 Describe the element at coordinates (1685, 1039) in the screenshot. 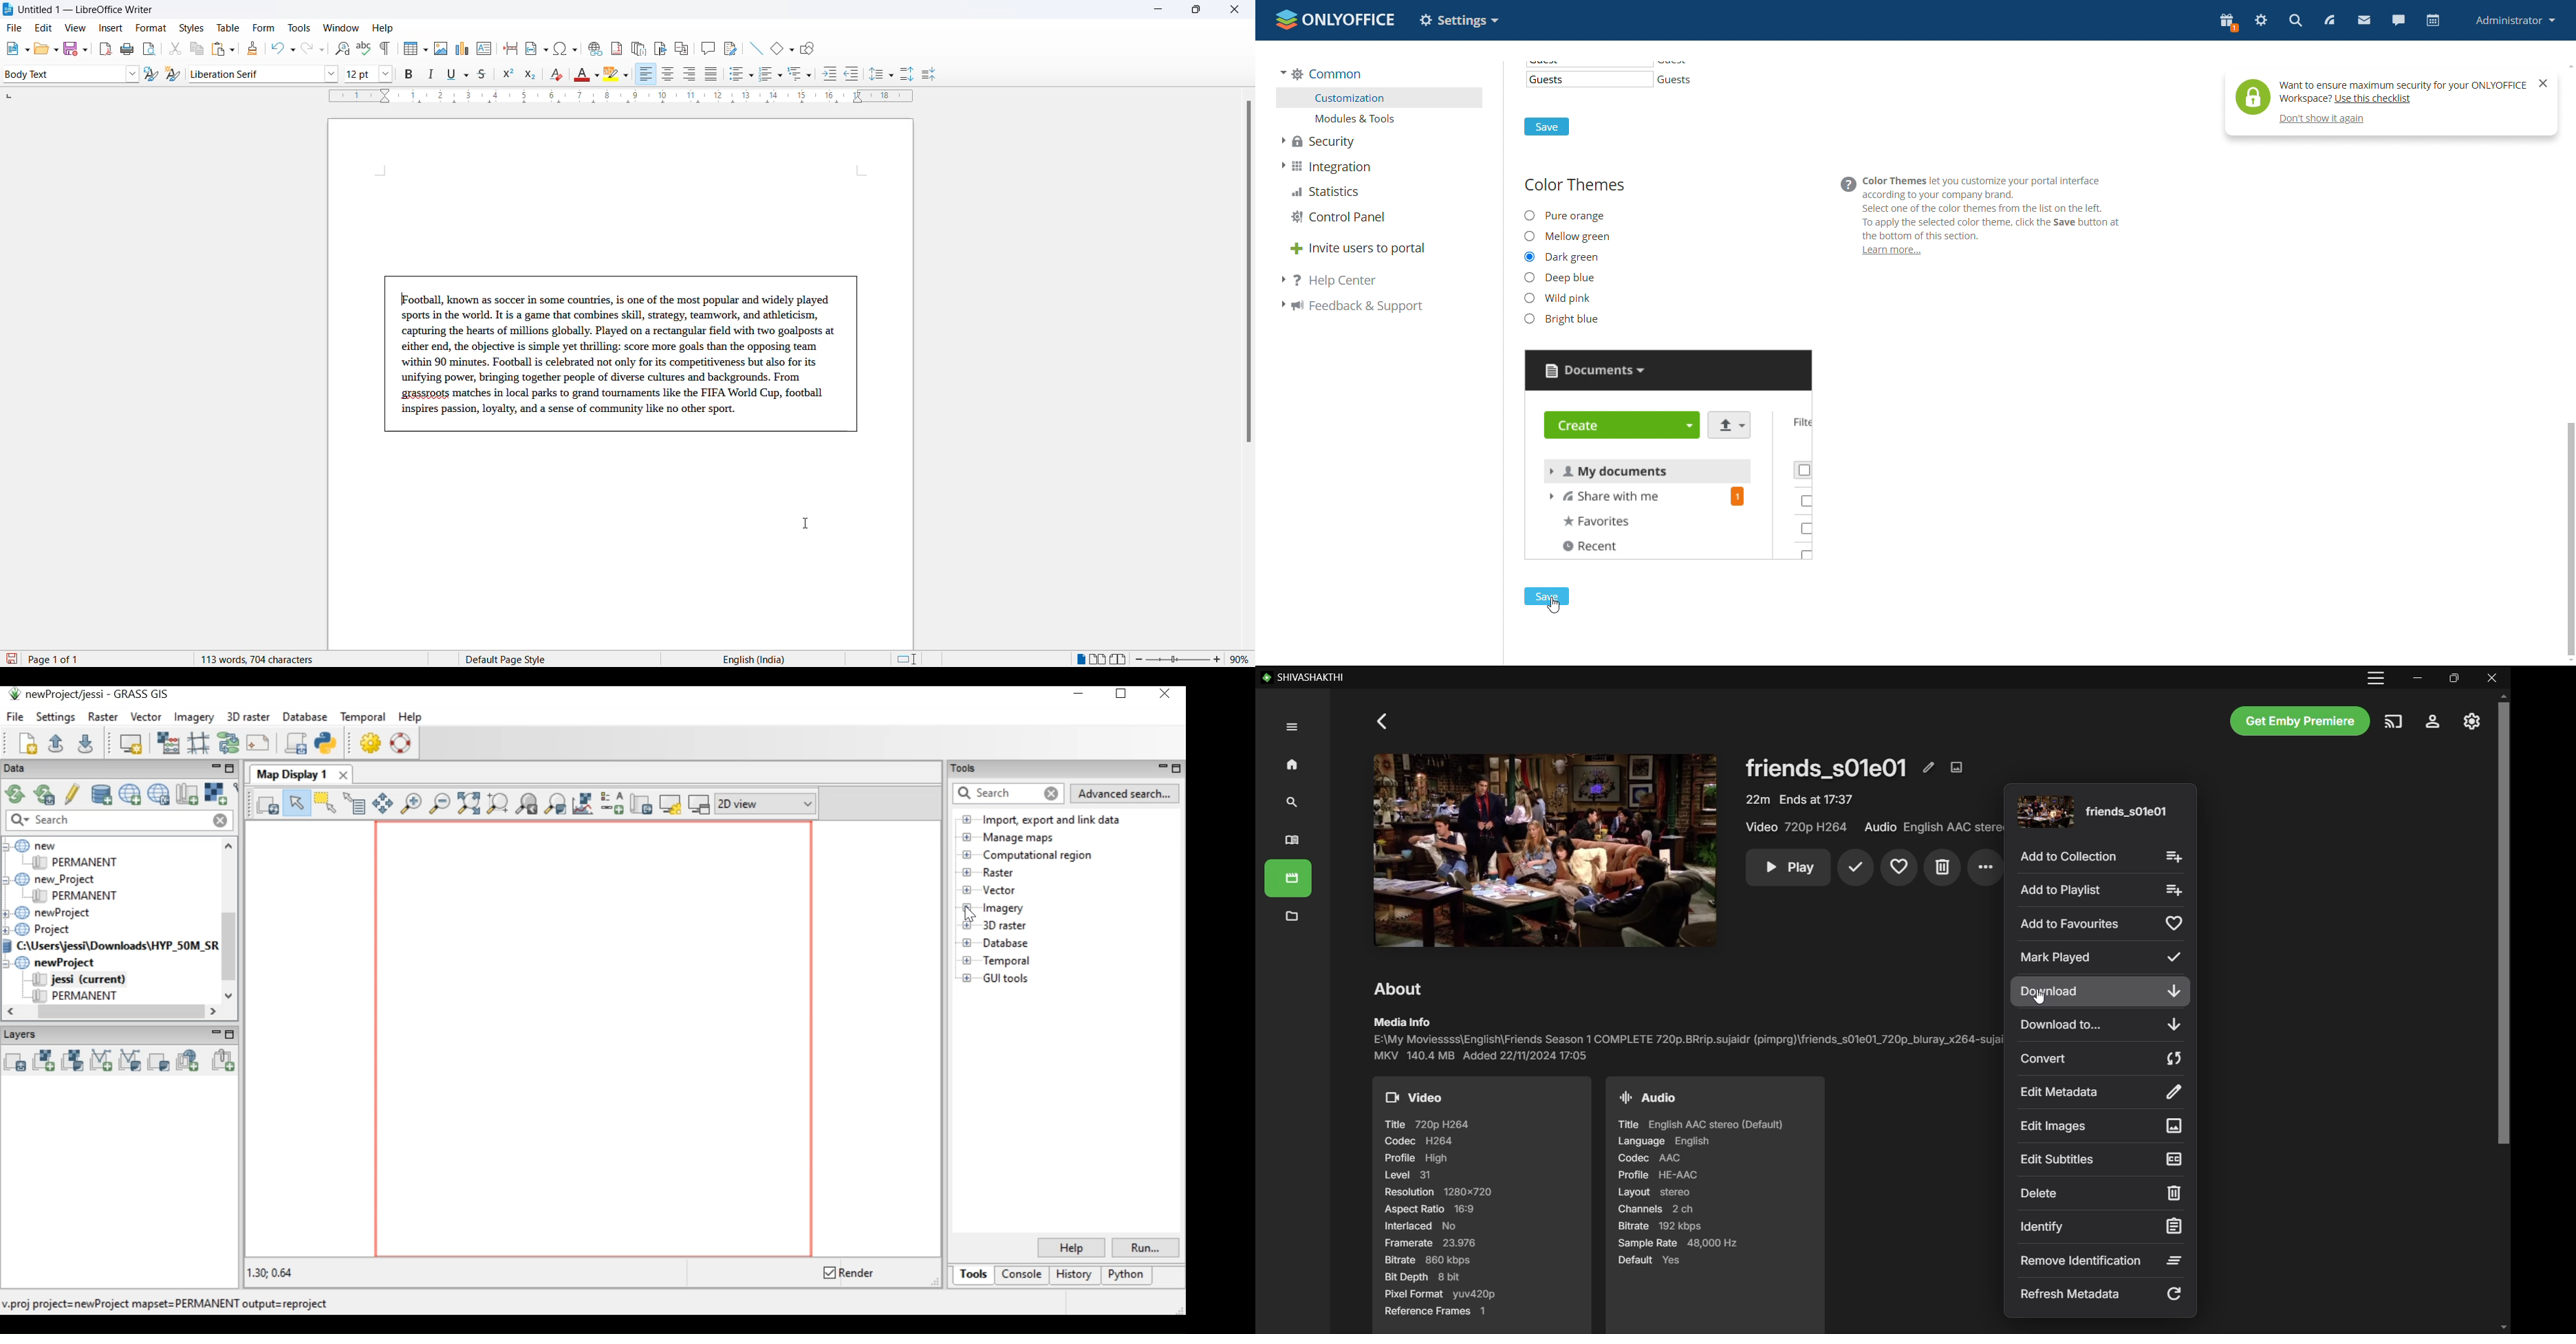

I see `Media Info` at that location.